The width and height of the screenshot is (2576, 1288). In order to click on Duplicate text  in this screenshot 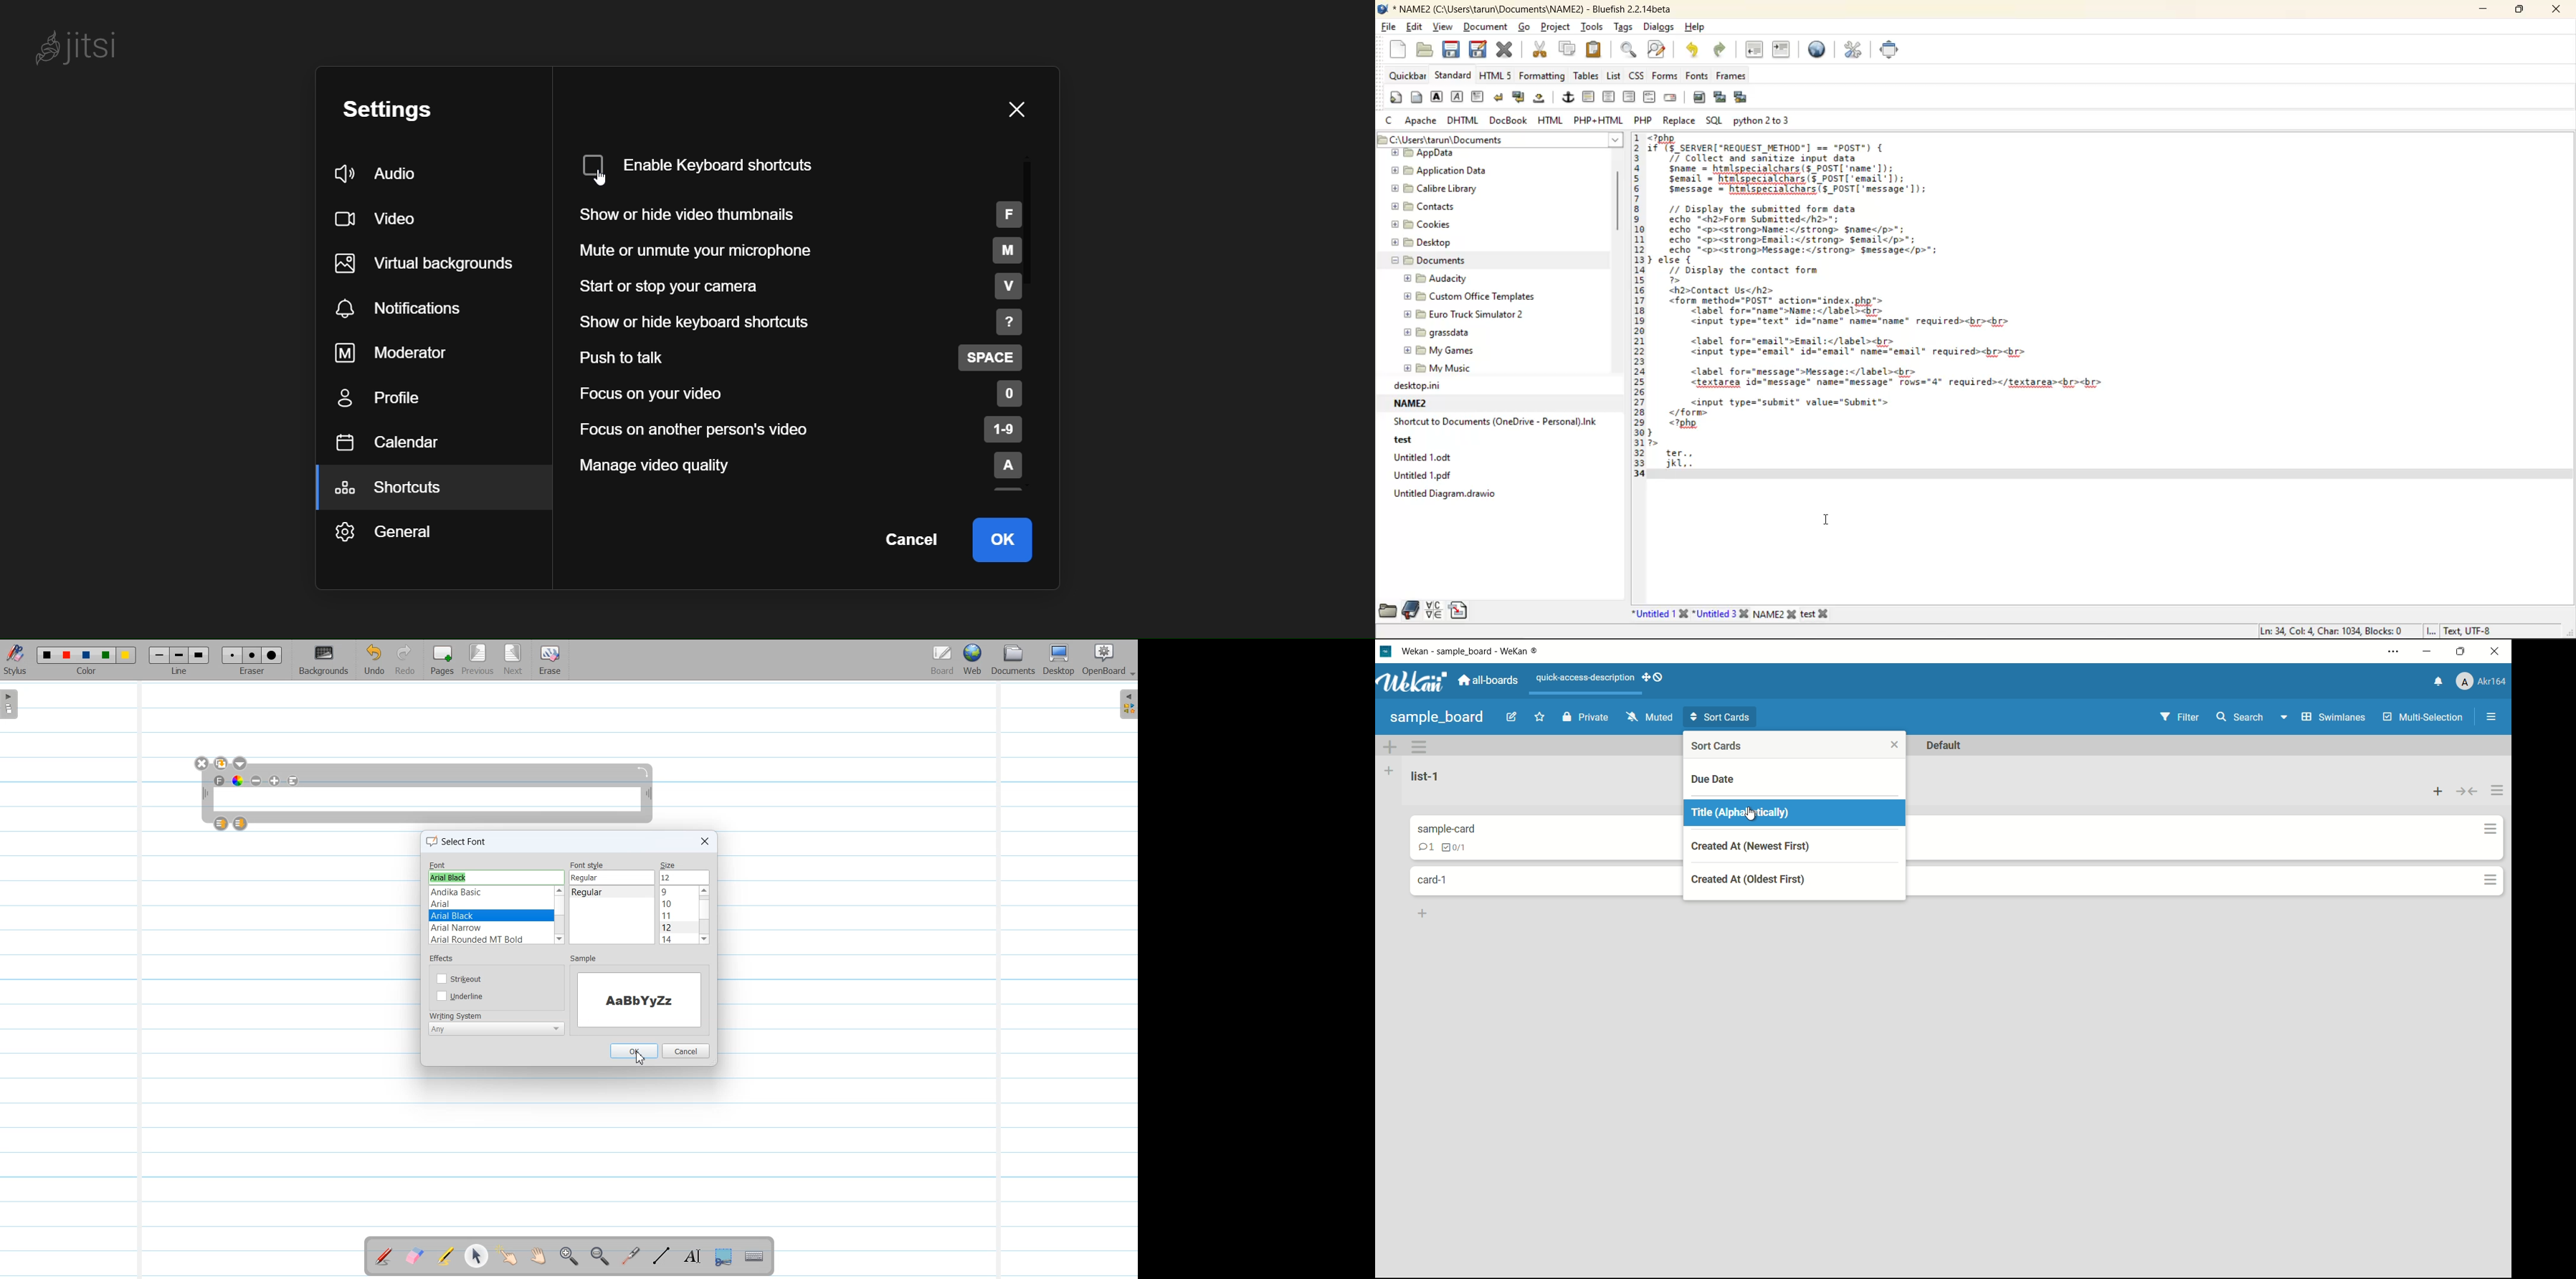, I will do `click(222, 763)`.